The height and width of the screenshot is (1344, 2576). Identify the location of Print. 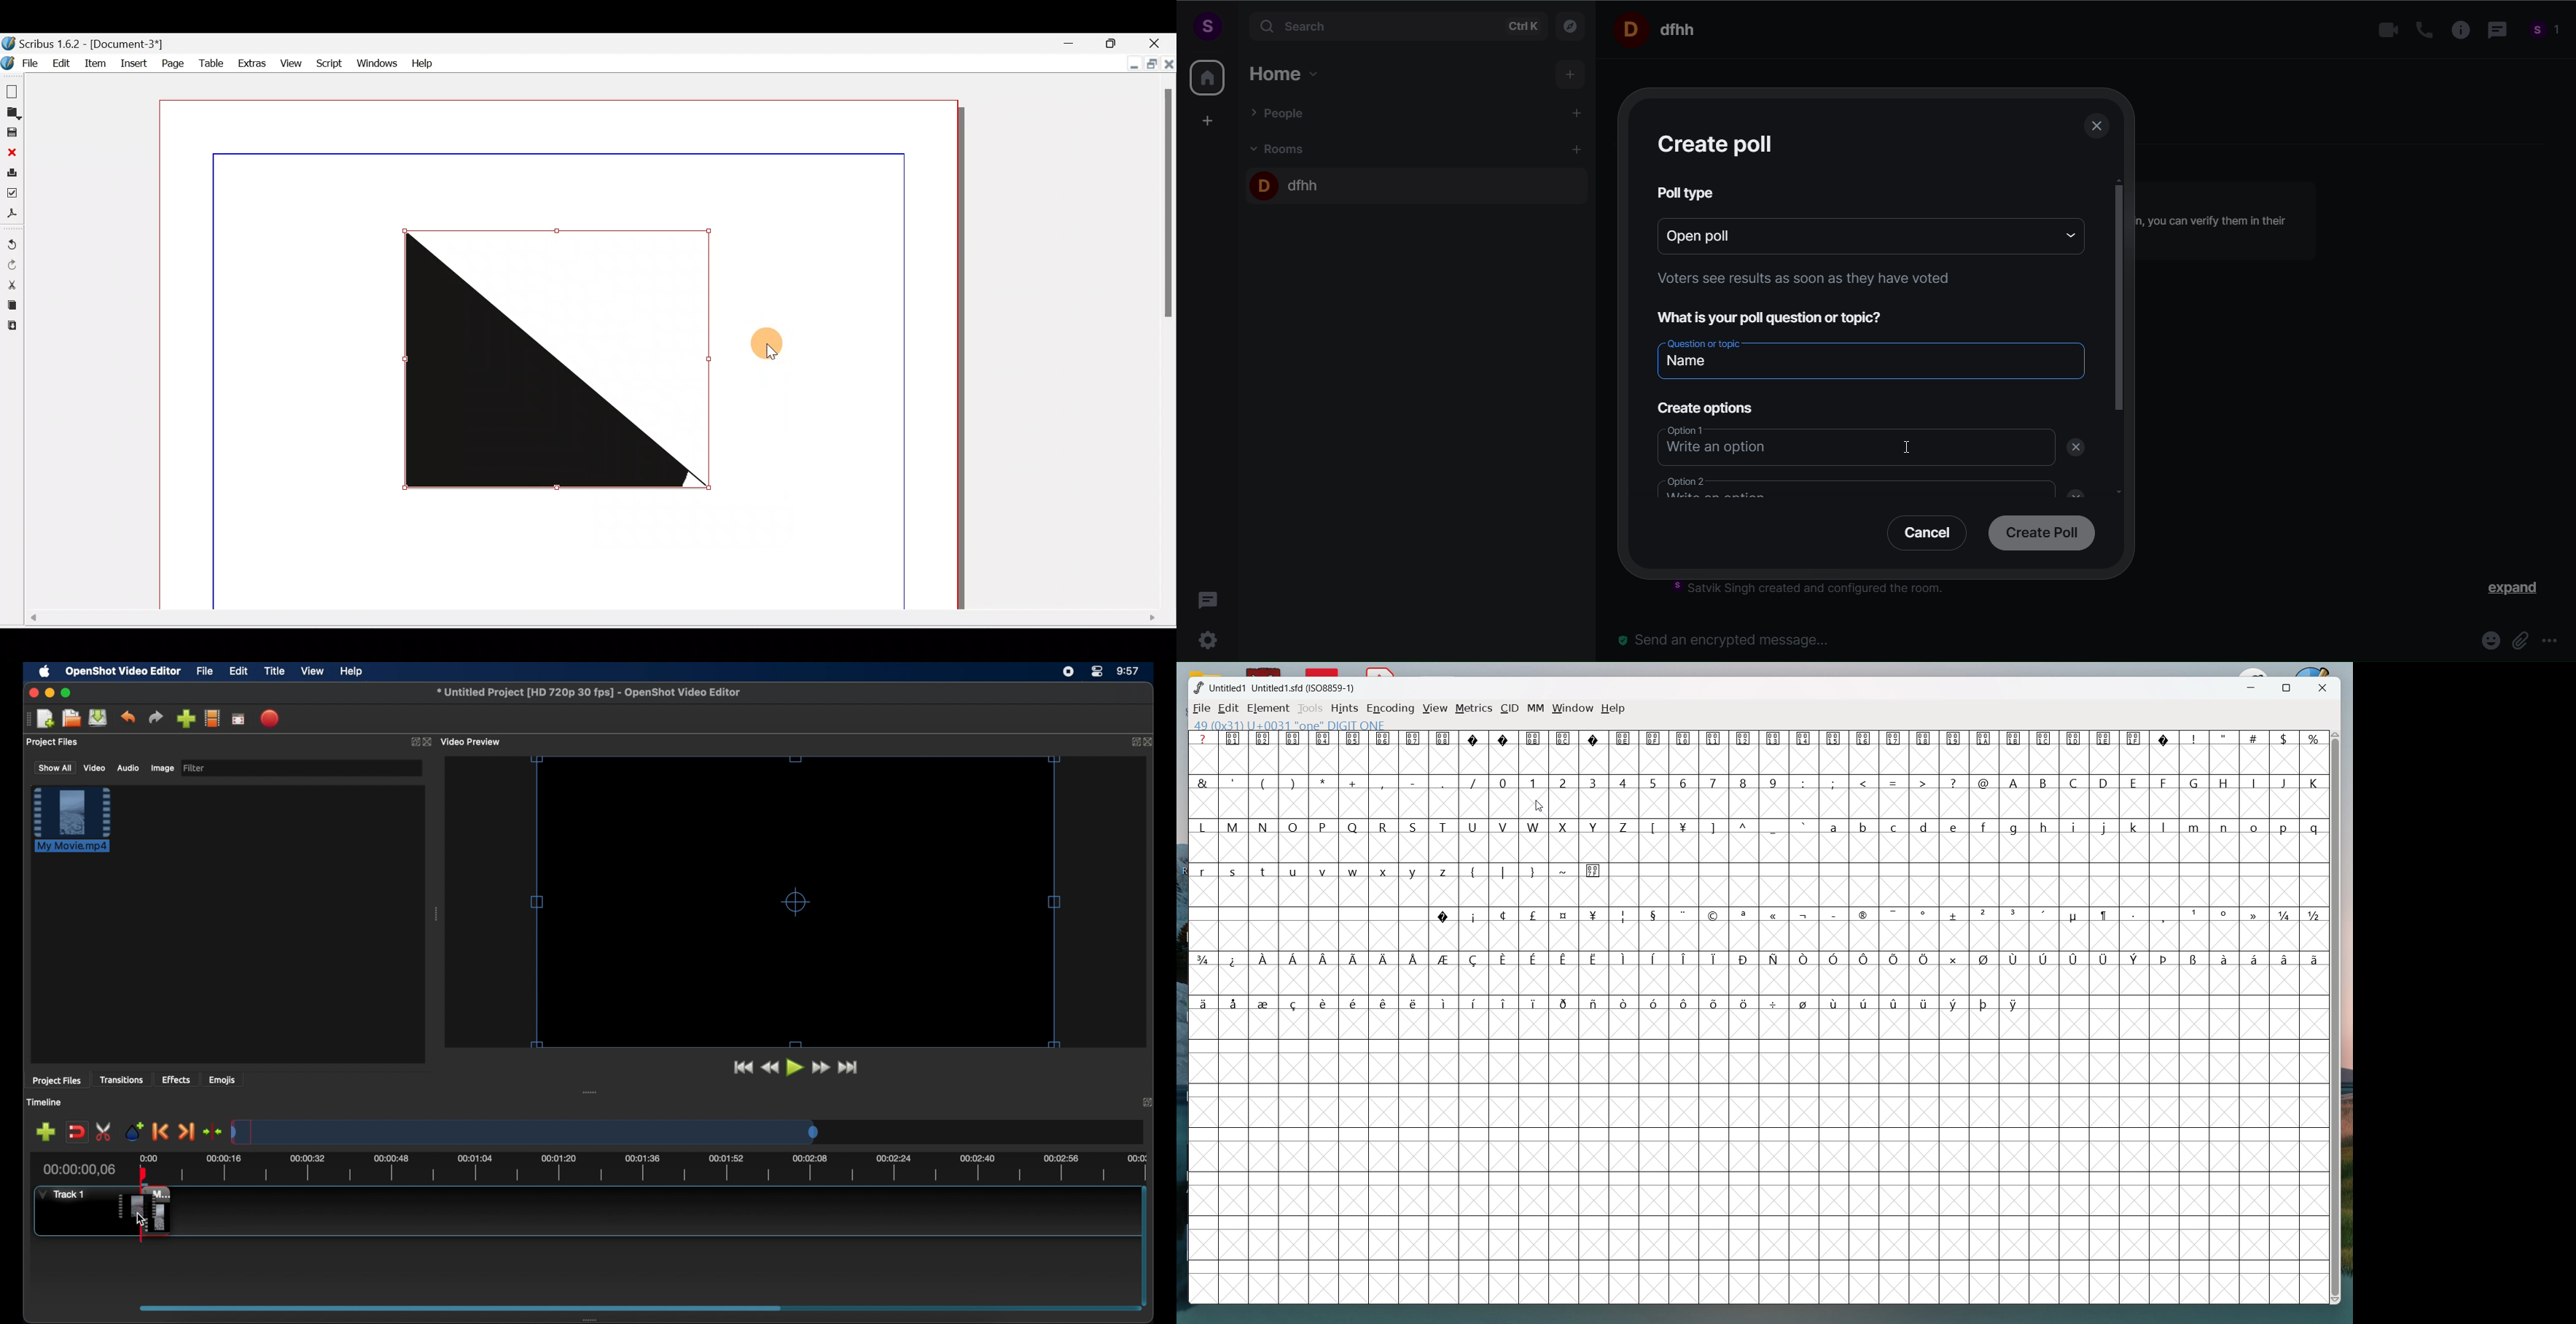
(12, 171).